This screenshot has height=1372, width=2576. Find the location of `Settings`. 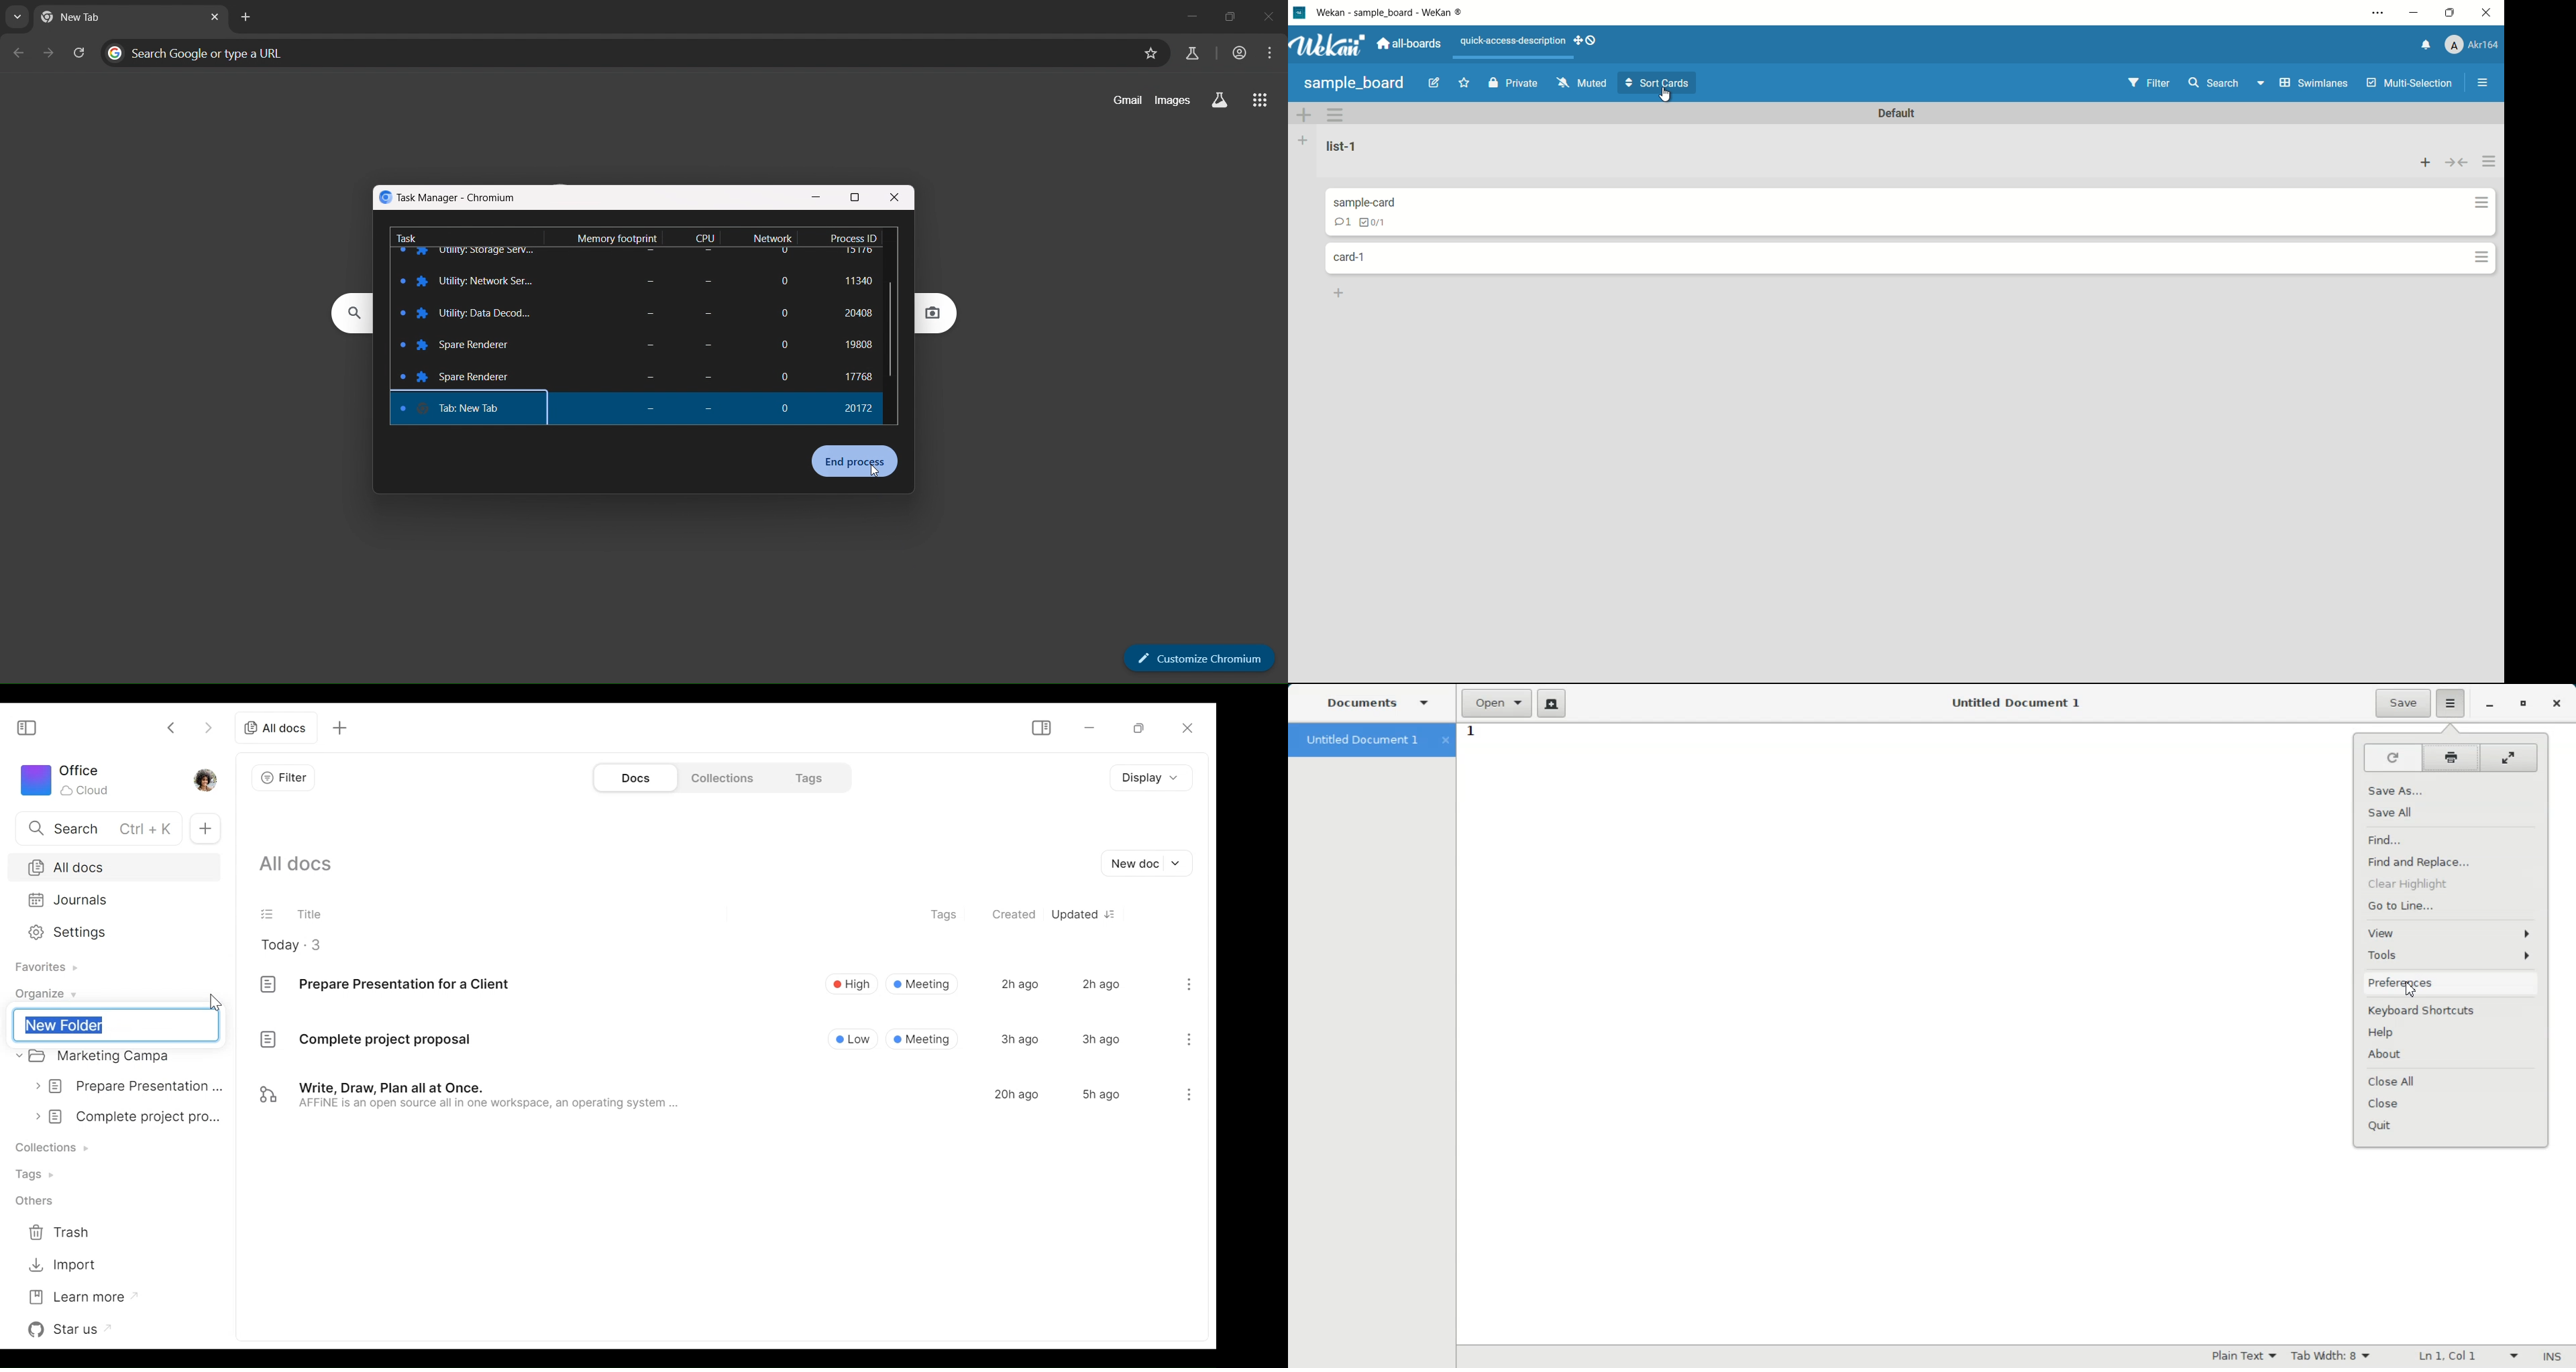

Settings is located at coordinates (111, 931).